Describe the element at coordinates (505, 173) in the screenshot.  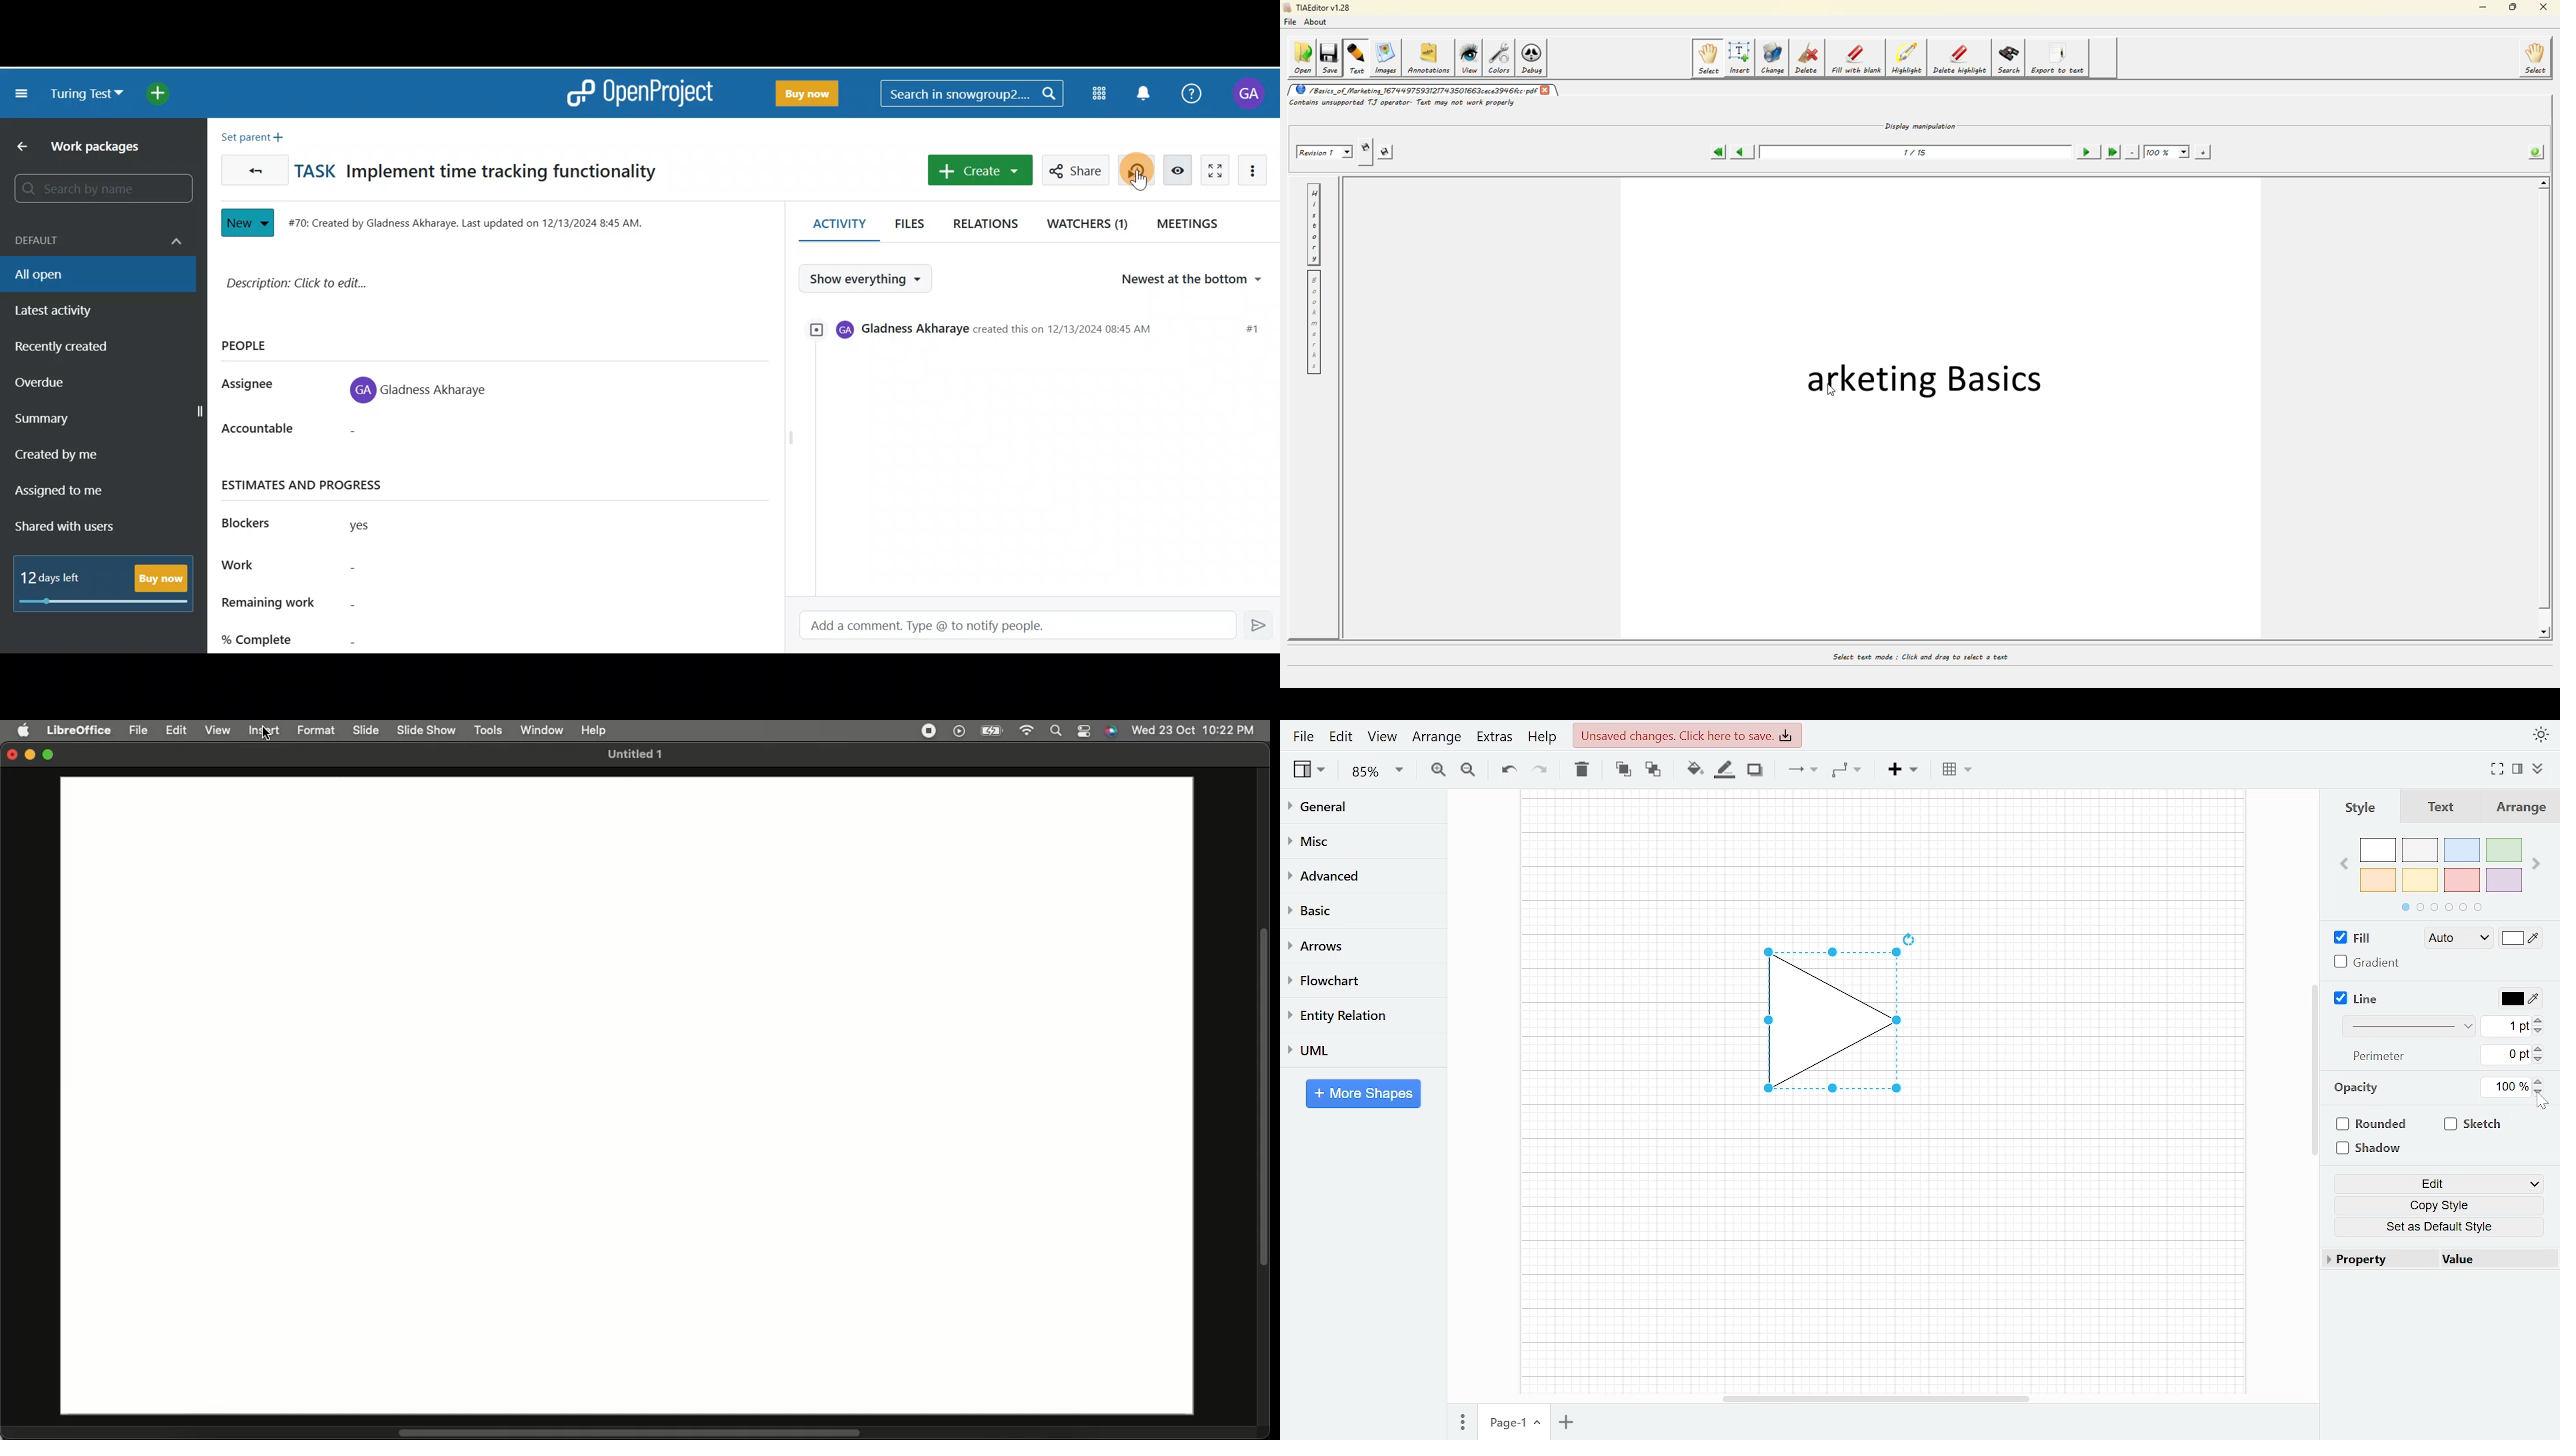
I see `Implement time tracking functionality` at that location.